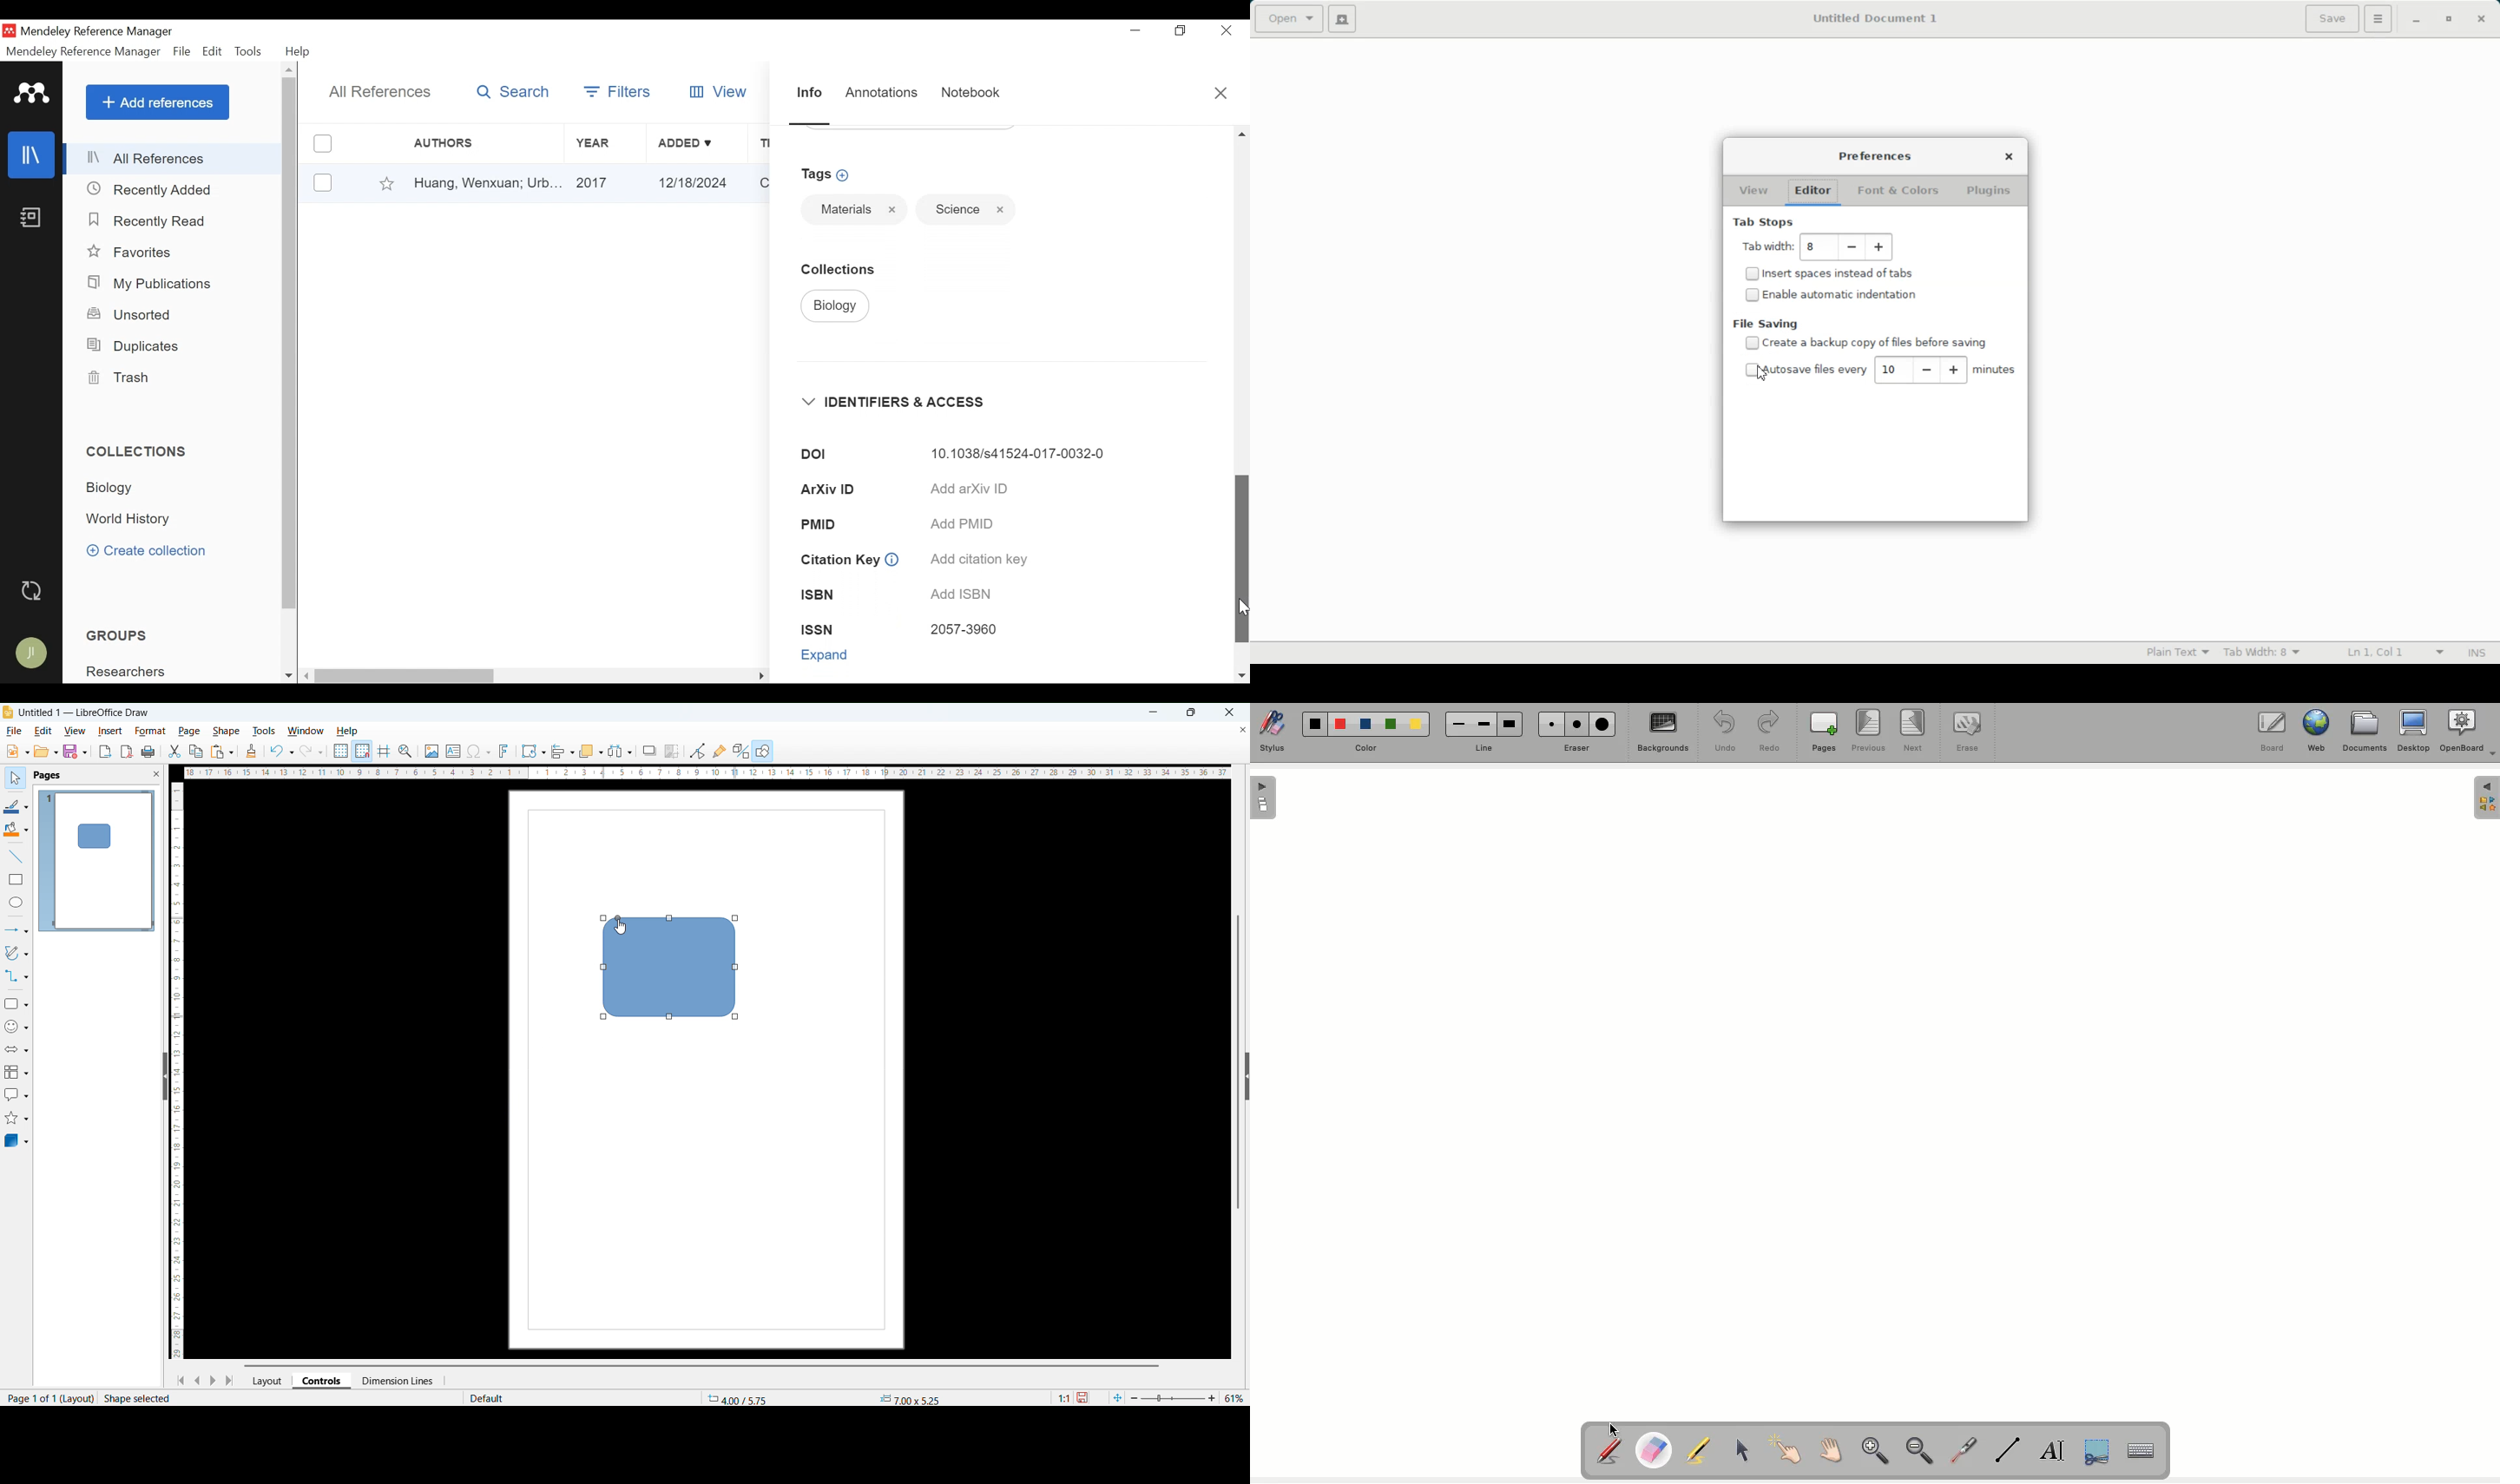 The image size is (2520, 1484). I want to click on Insert , so click(110, 732).